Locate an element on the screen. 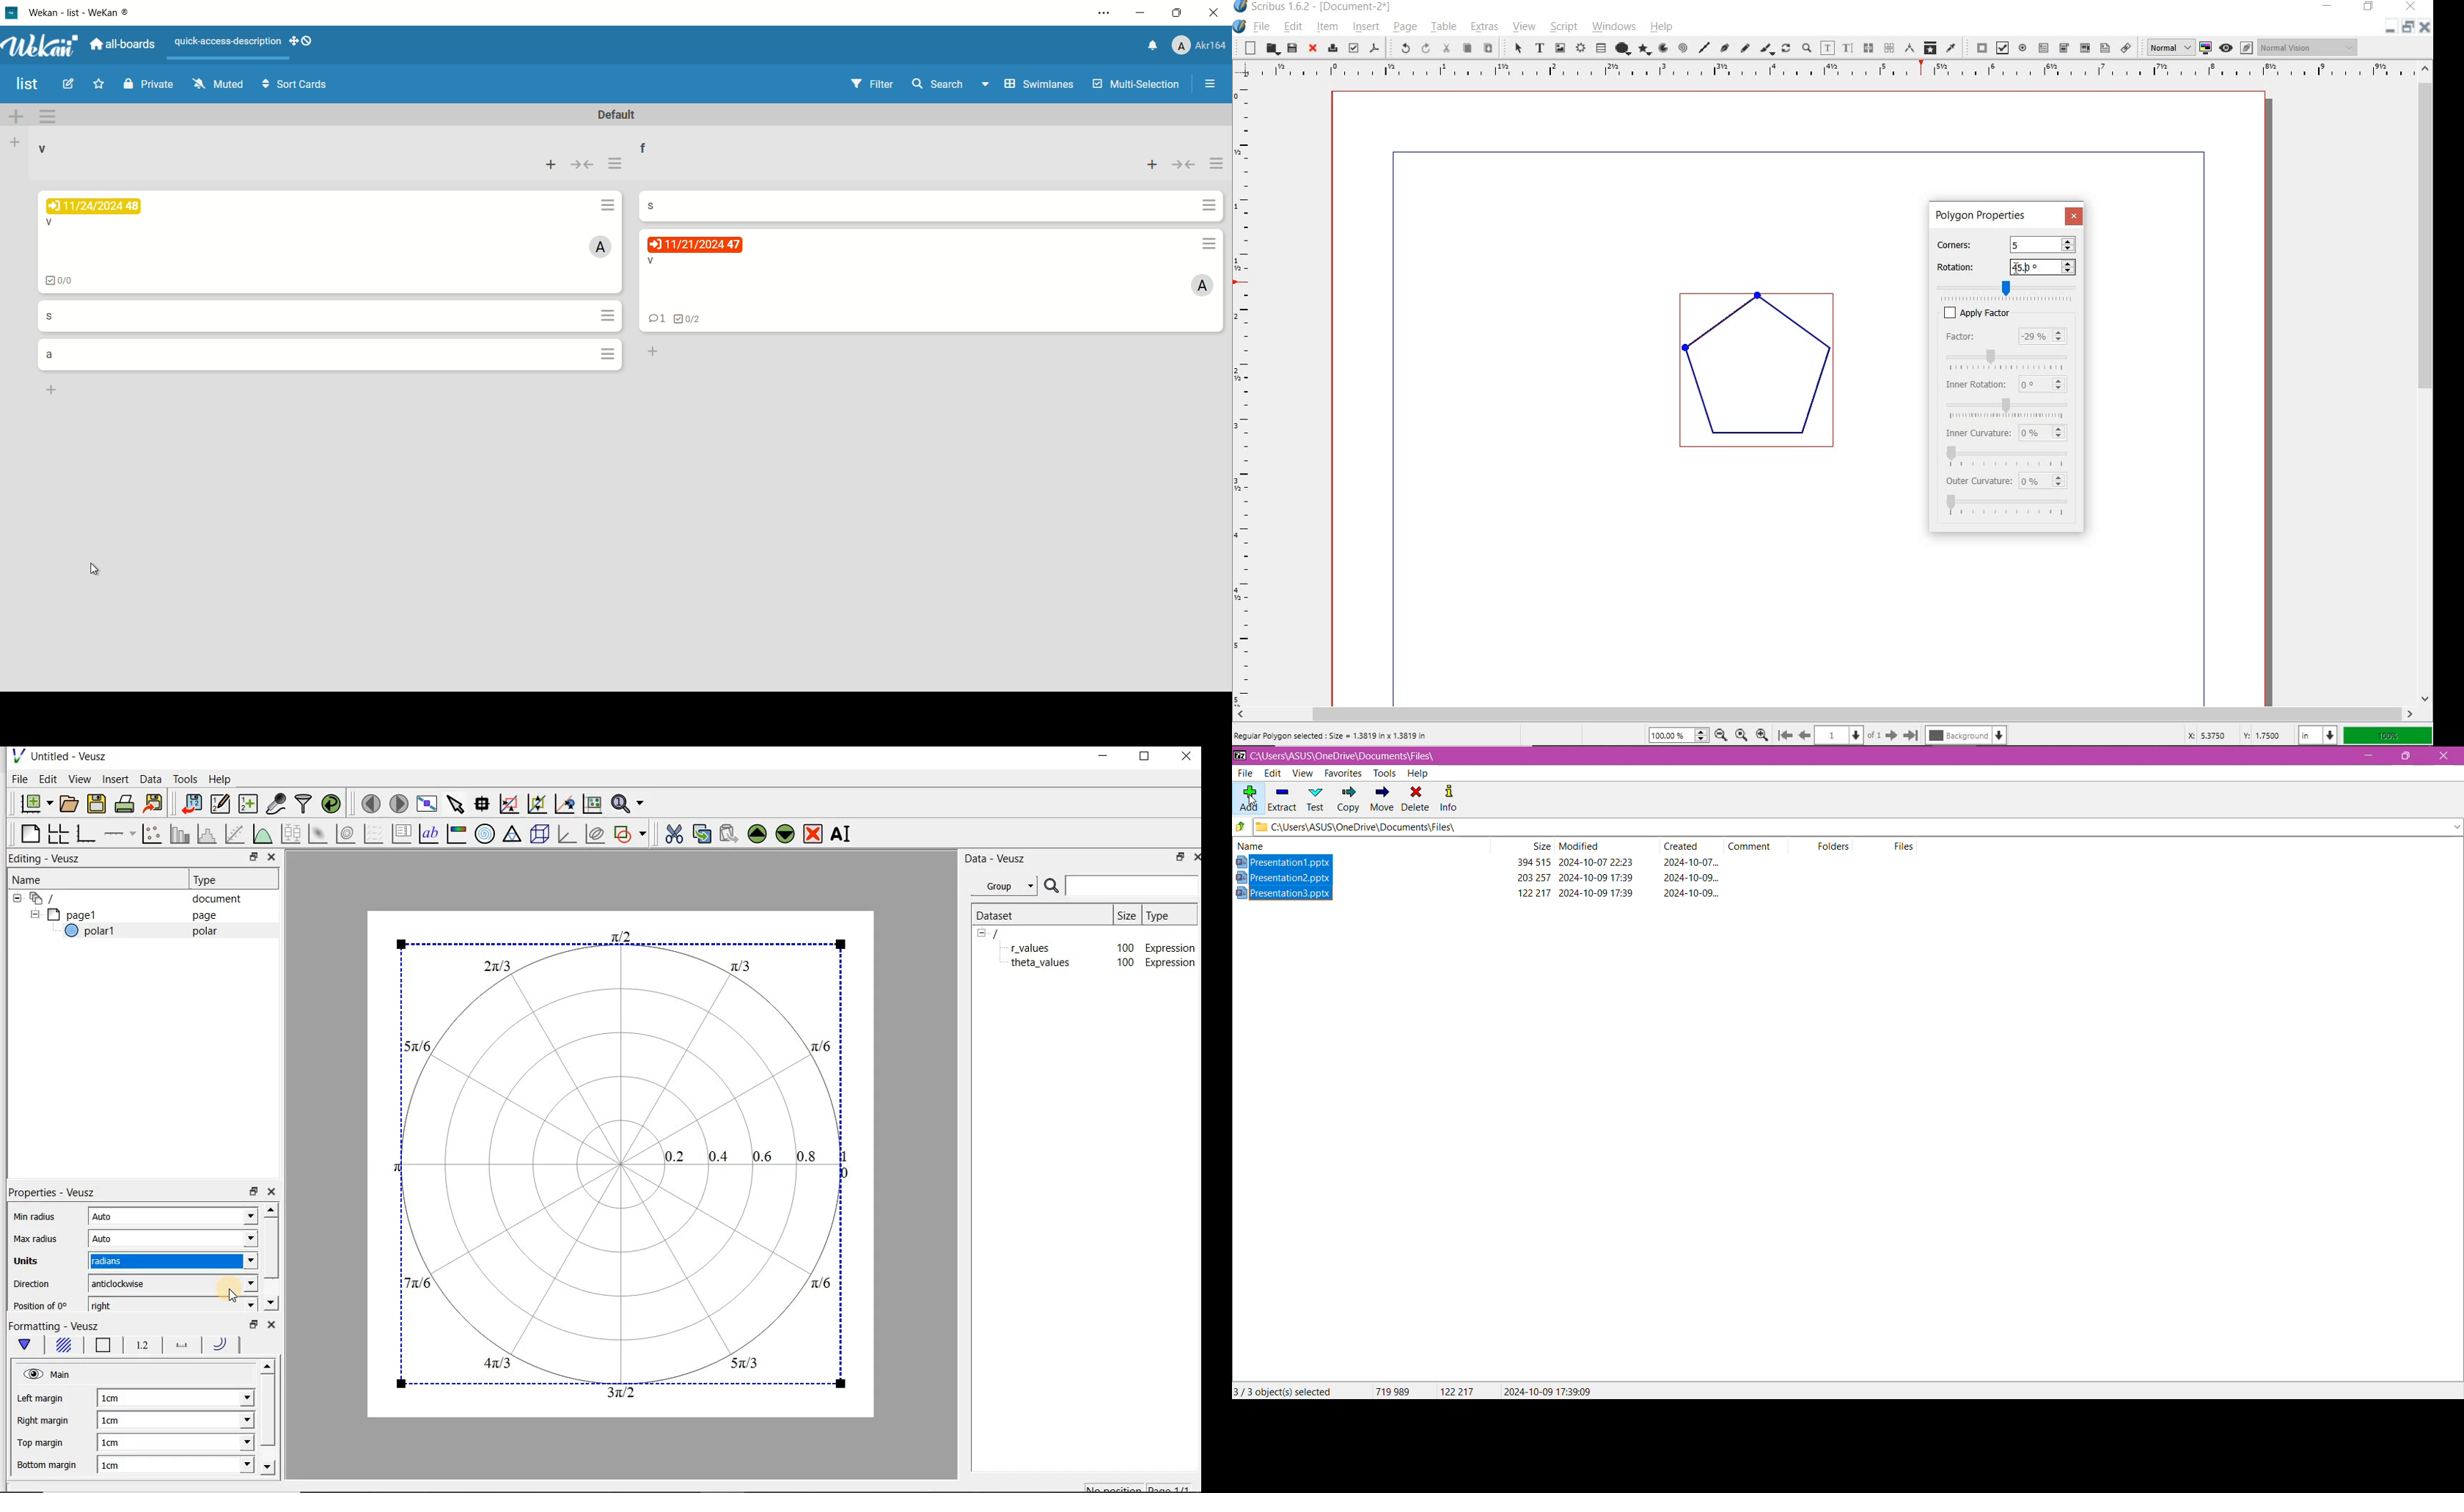 The image size is (2464, 1512). Properties - Veusz is located at coordinates (54, 1193).